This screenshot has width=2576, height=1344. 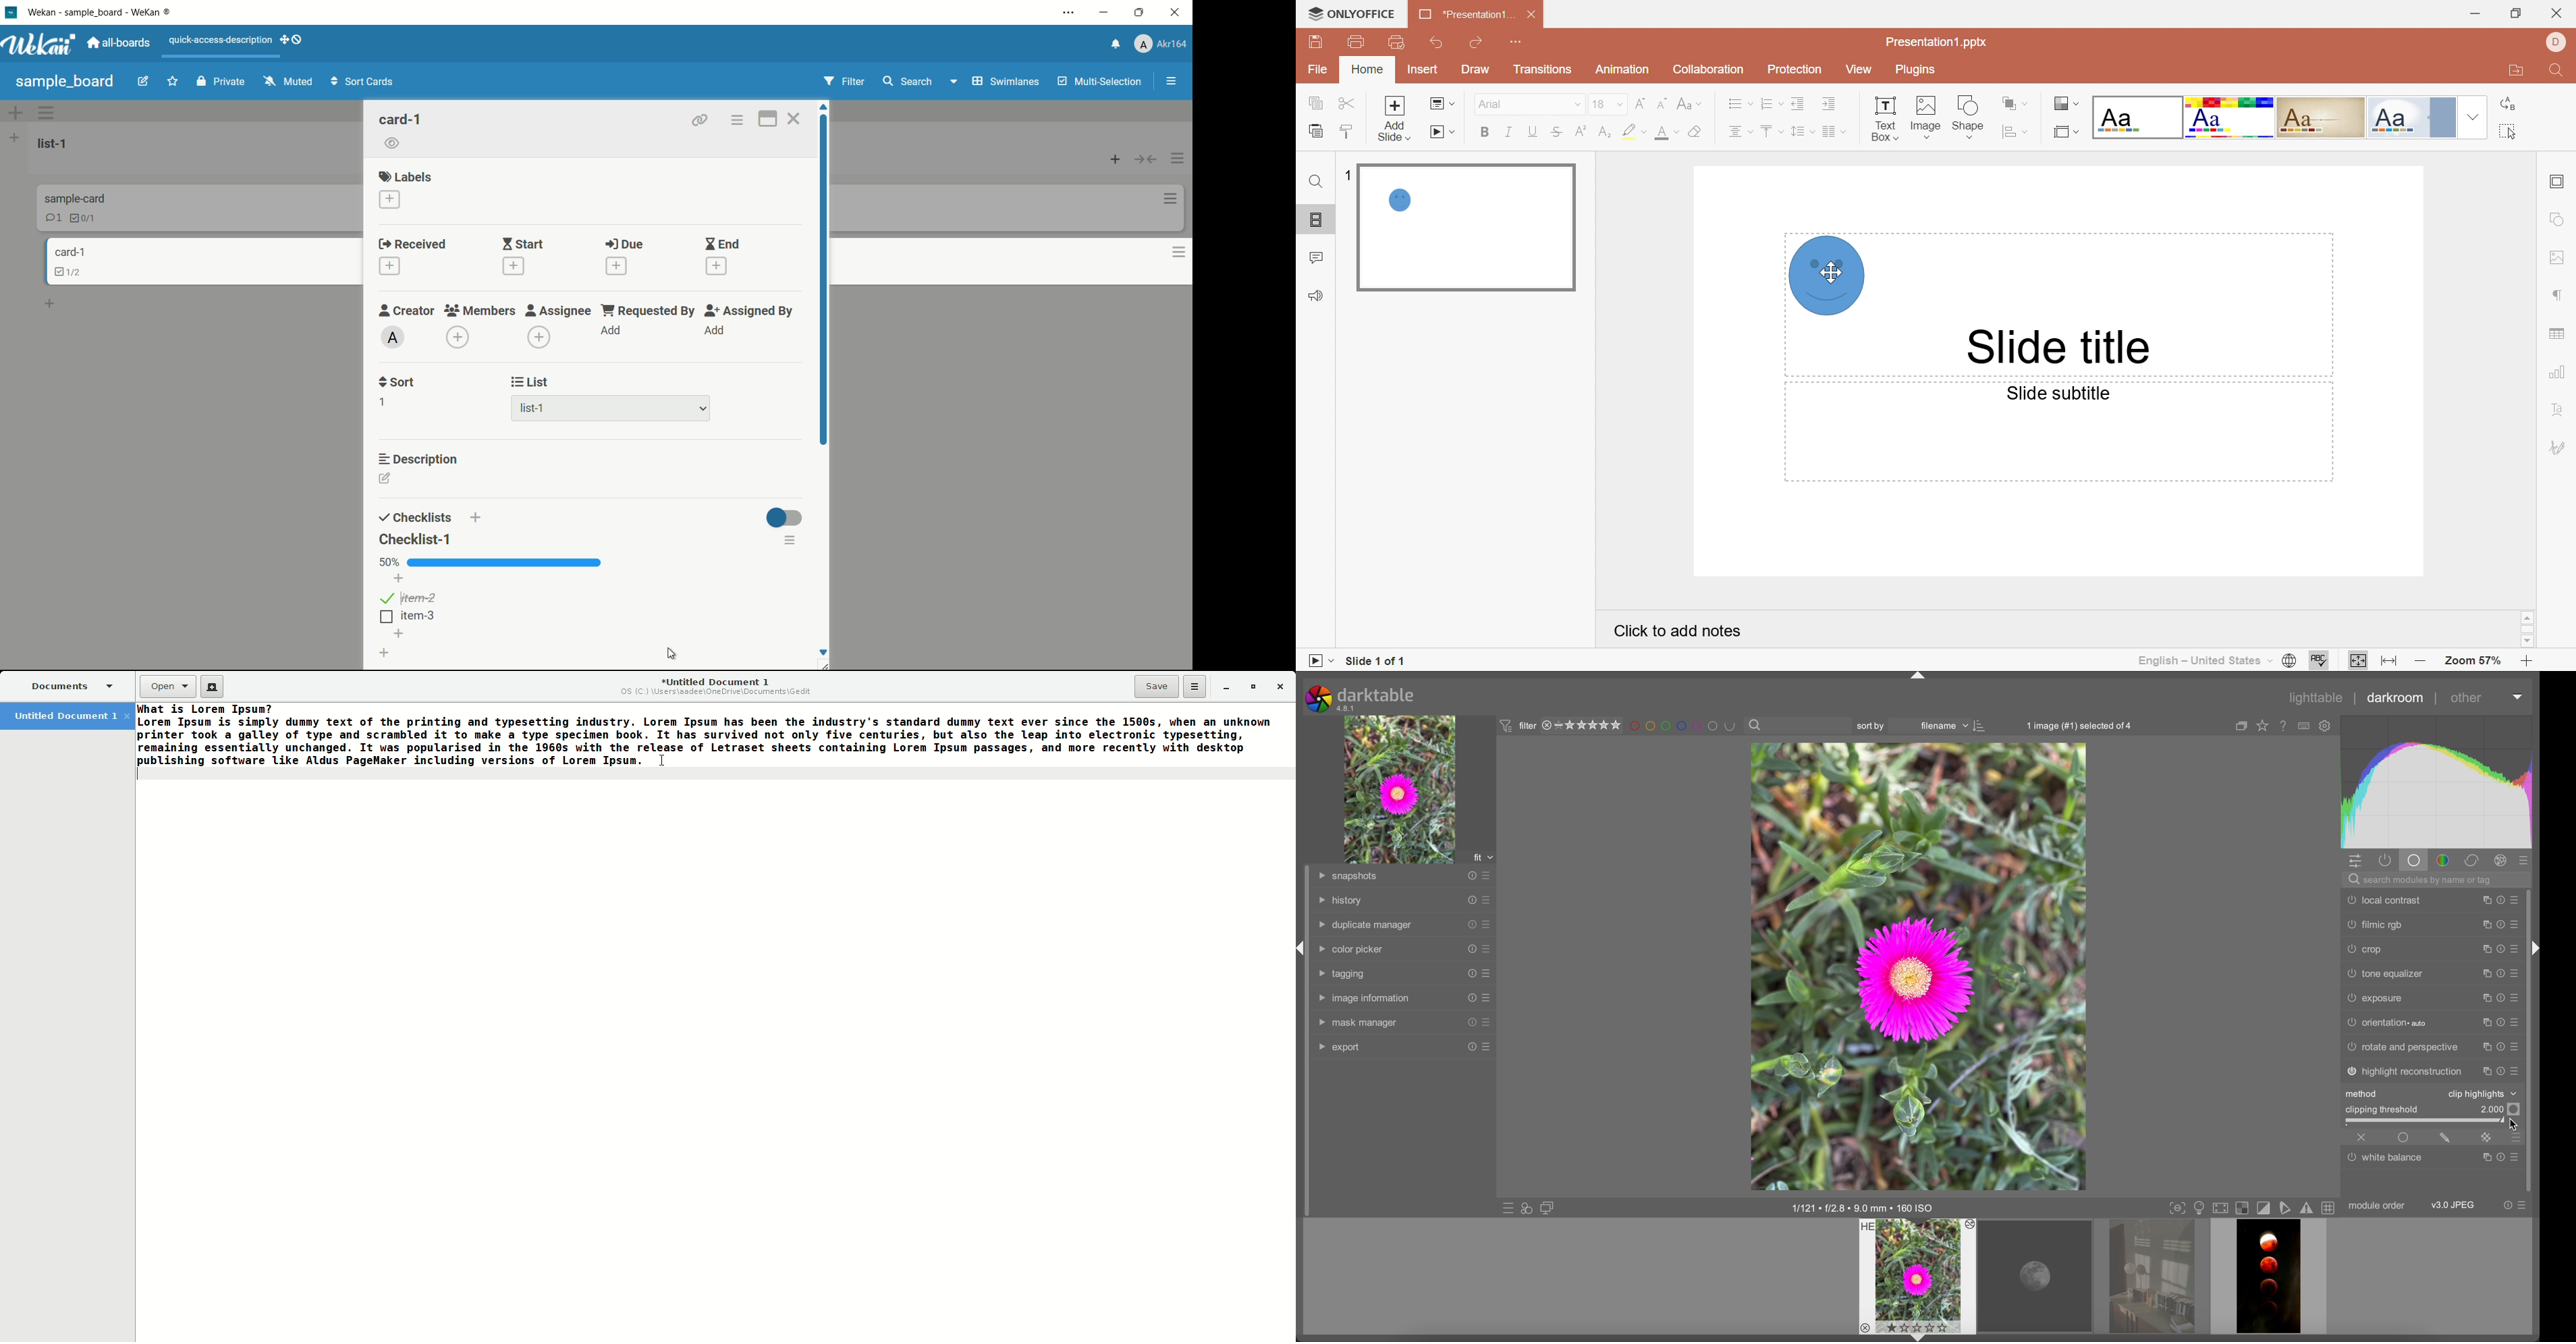 What do you see at coordinates (1830, 105) in the screenshot?
I see `Increase Indent` at bounding box center [1830, 105].